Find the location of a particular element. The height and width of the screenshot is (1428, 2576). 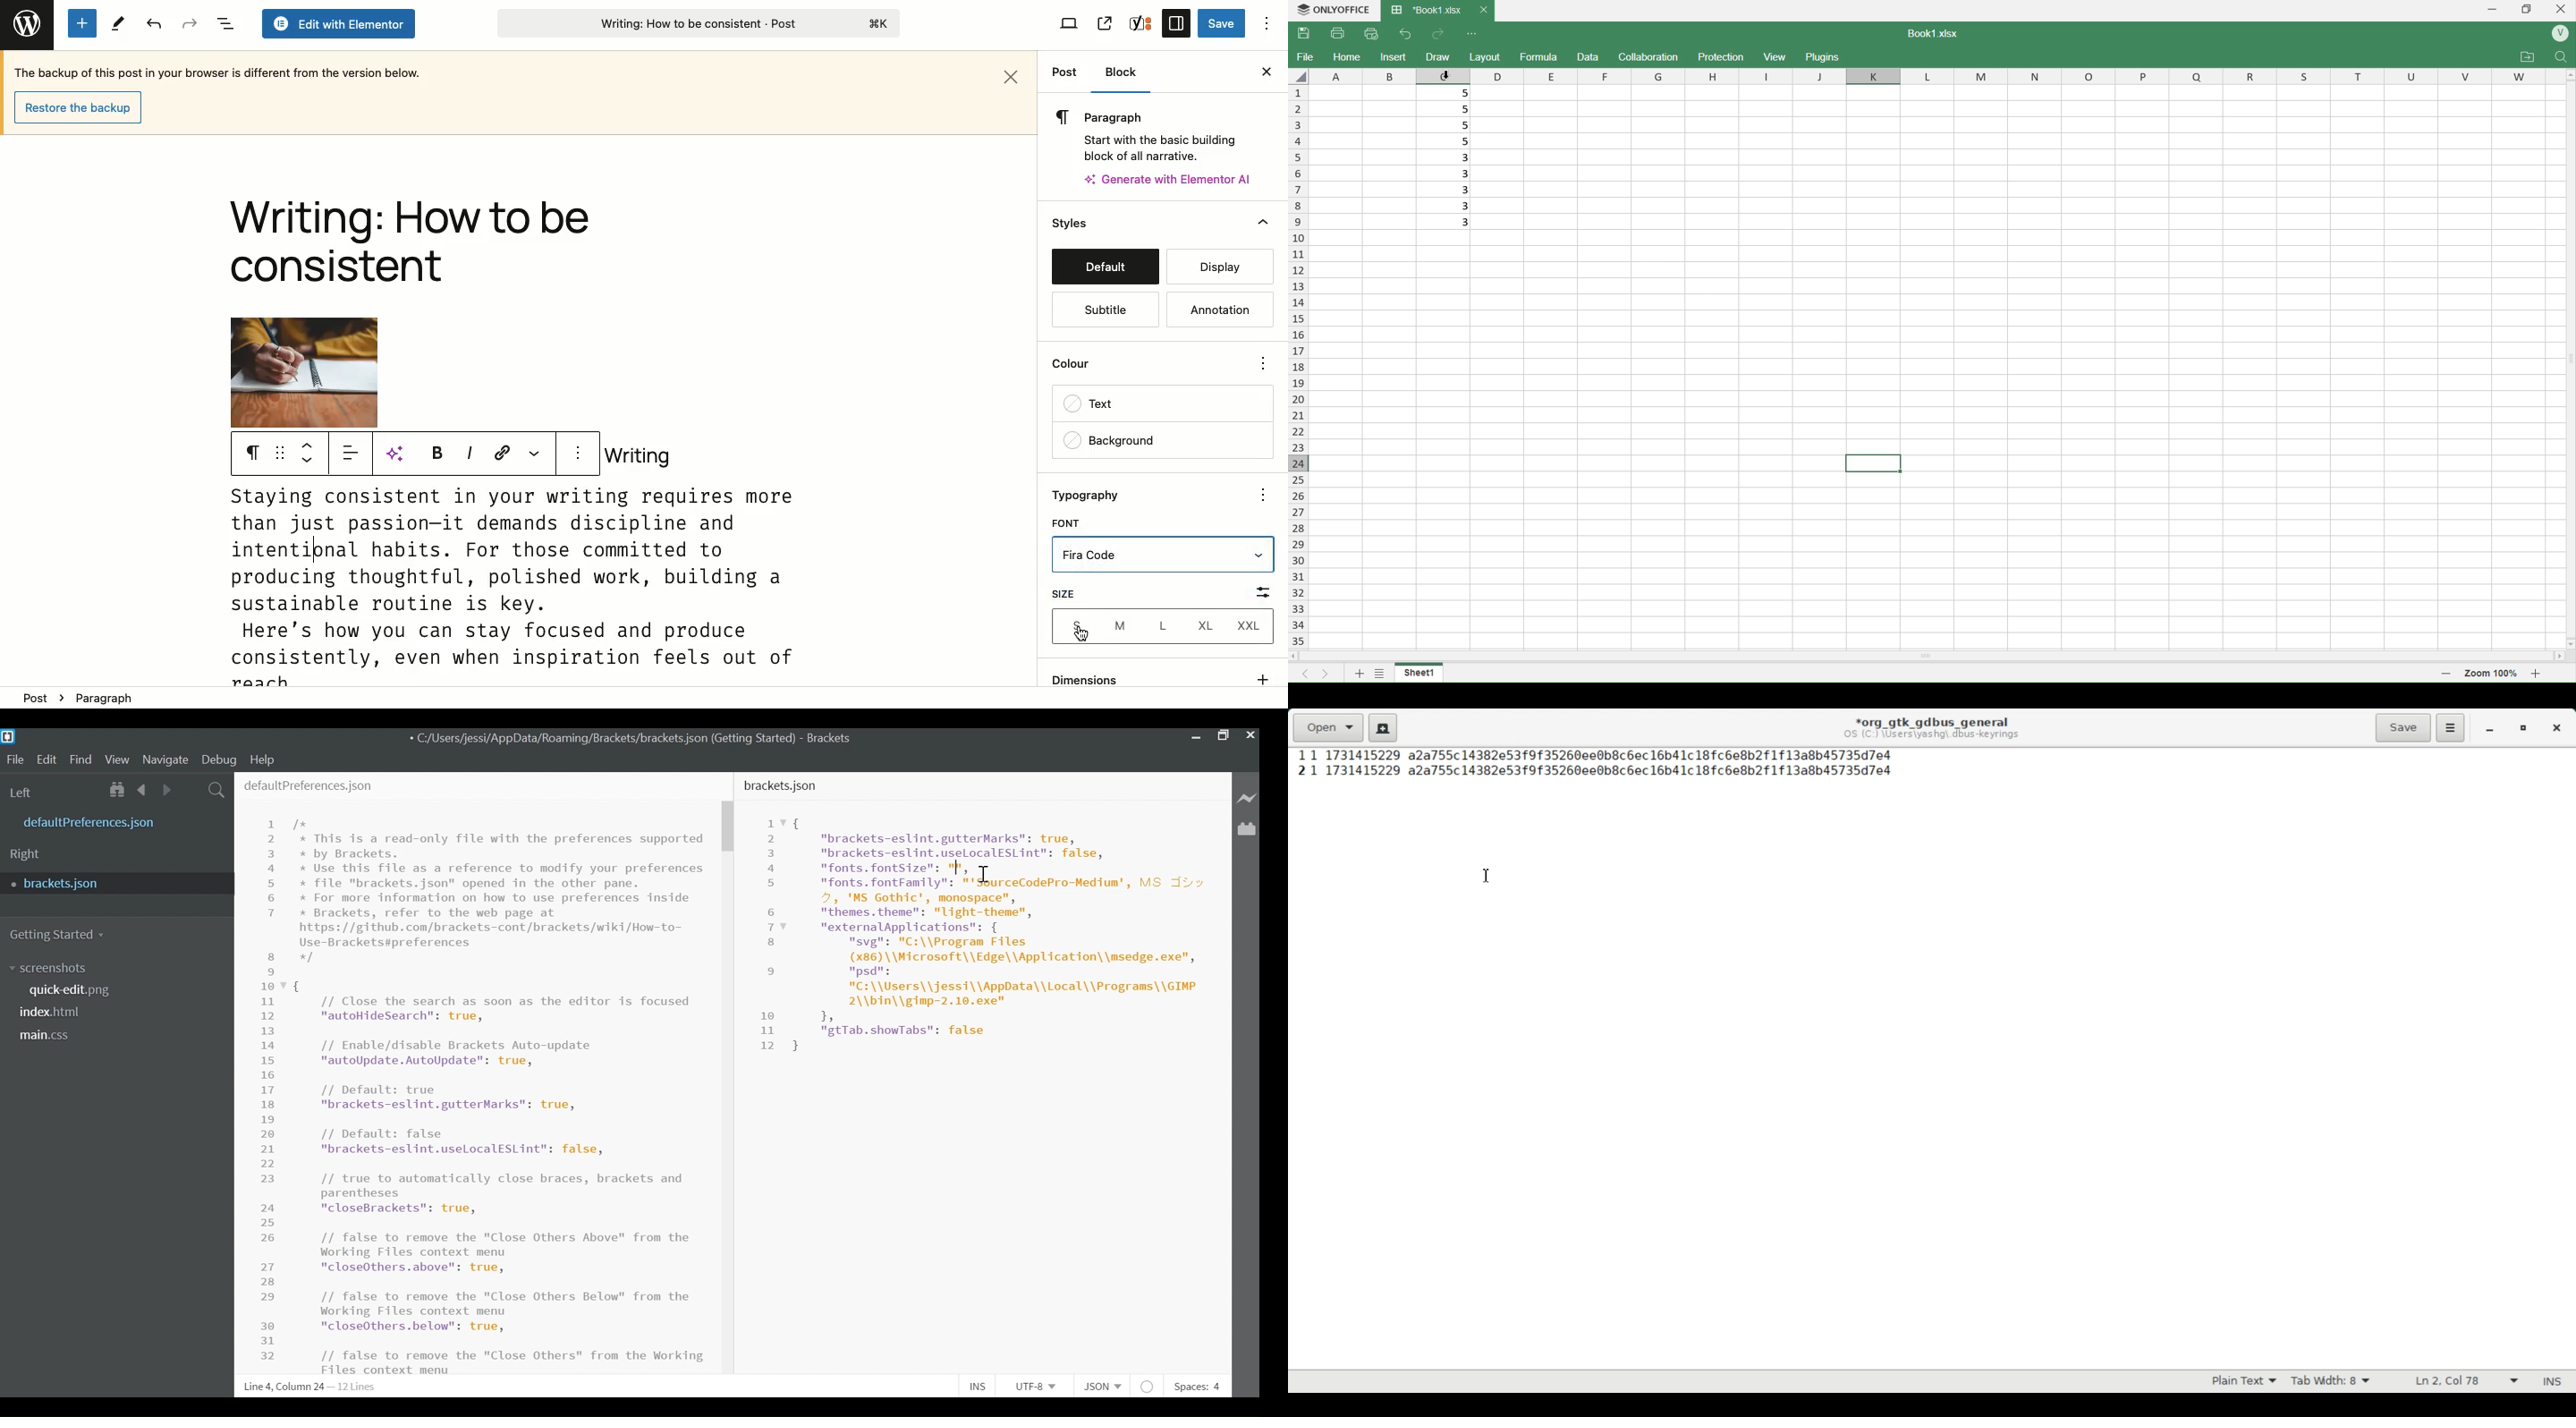

Create a new document is located at coordinates (1383, 727).